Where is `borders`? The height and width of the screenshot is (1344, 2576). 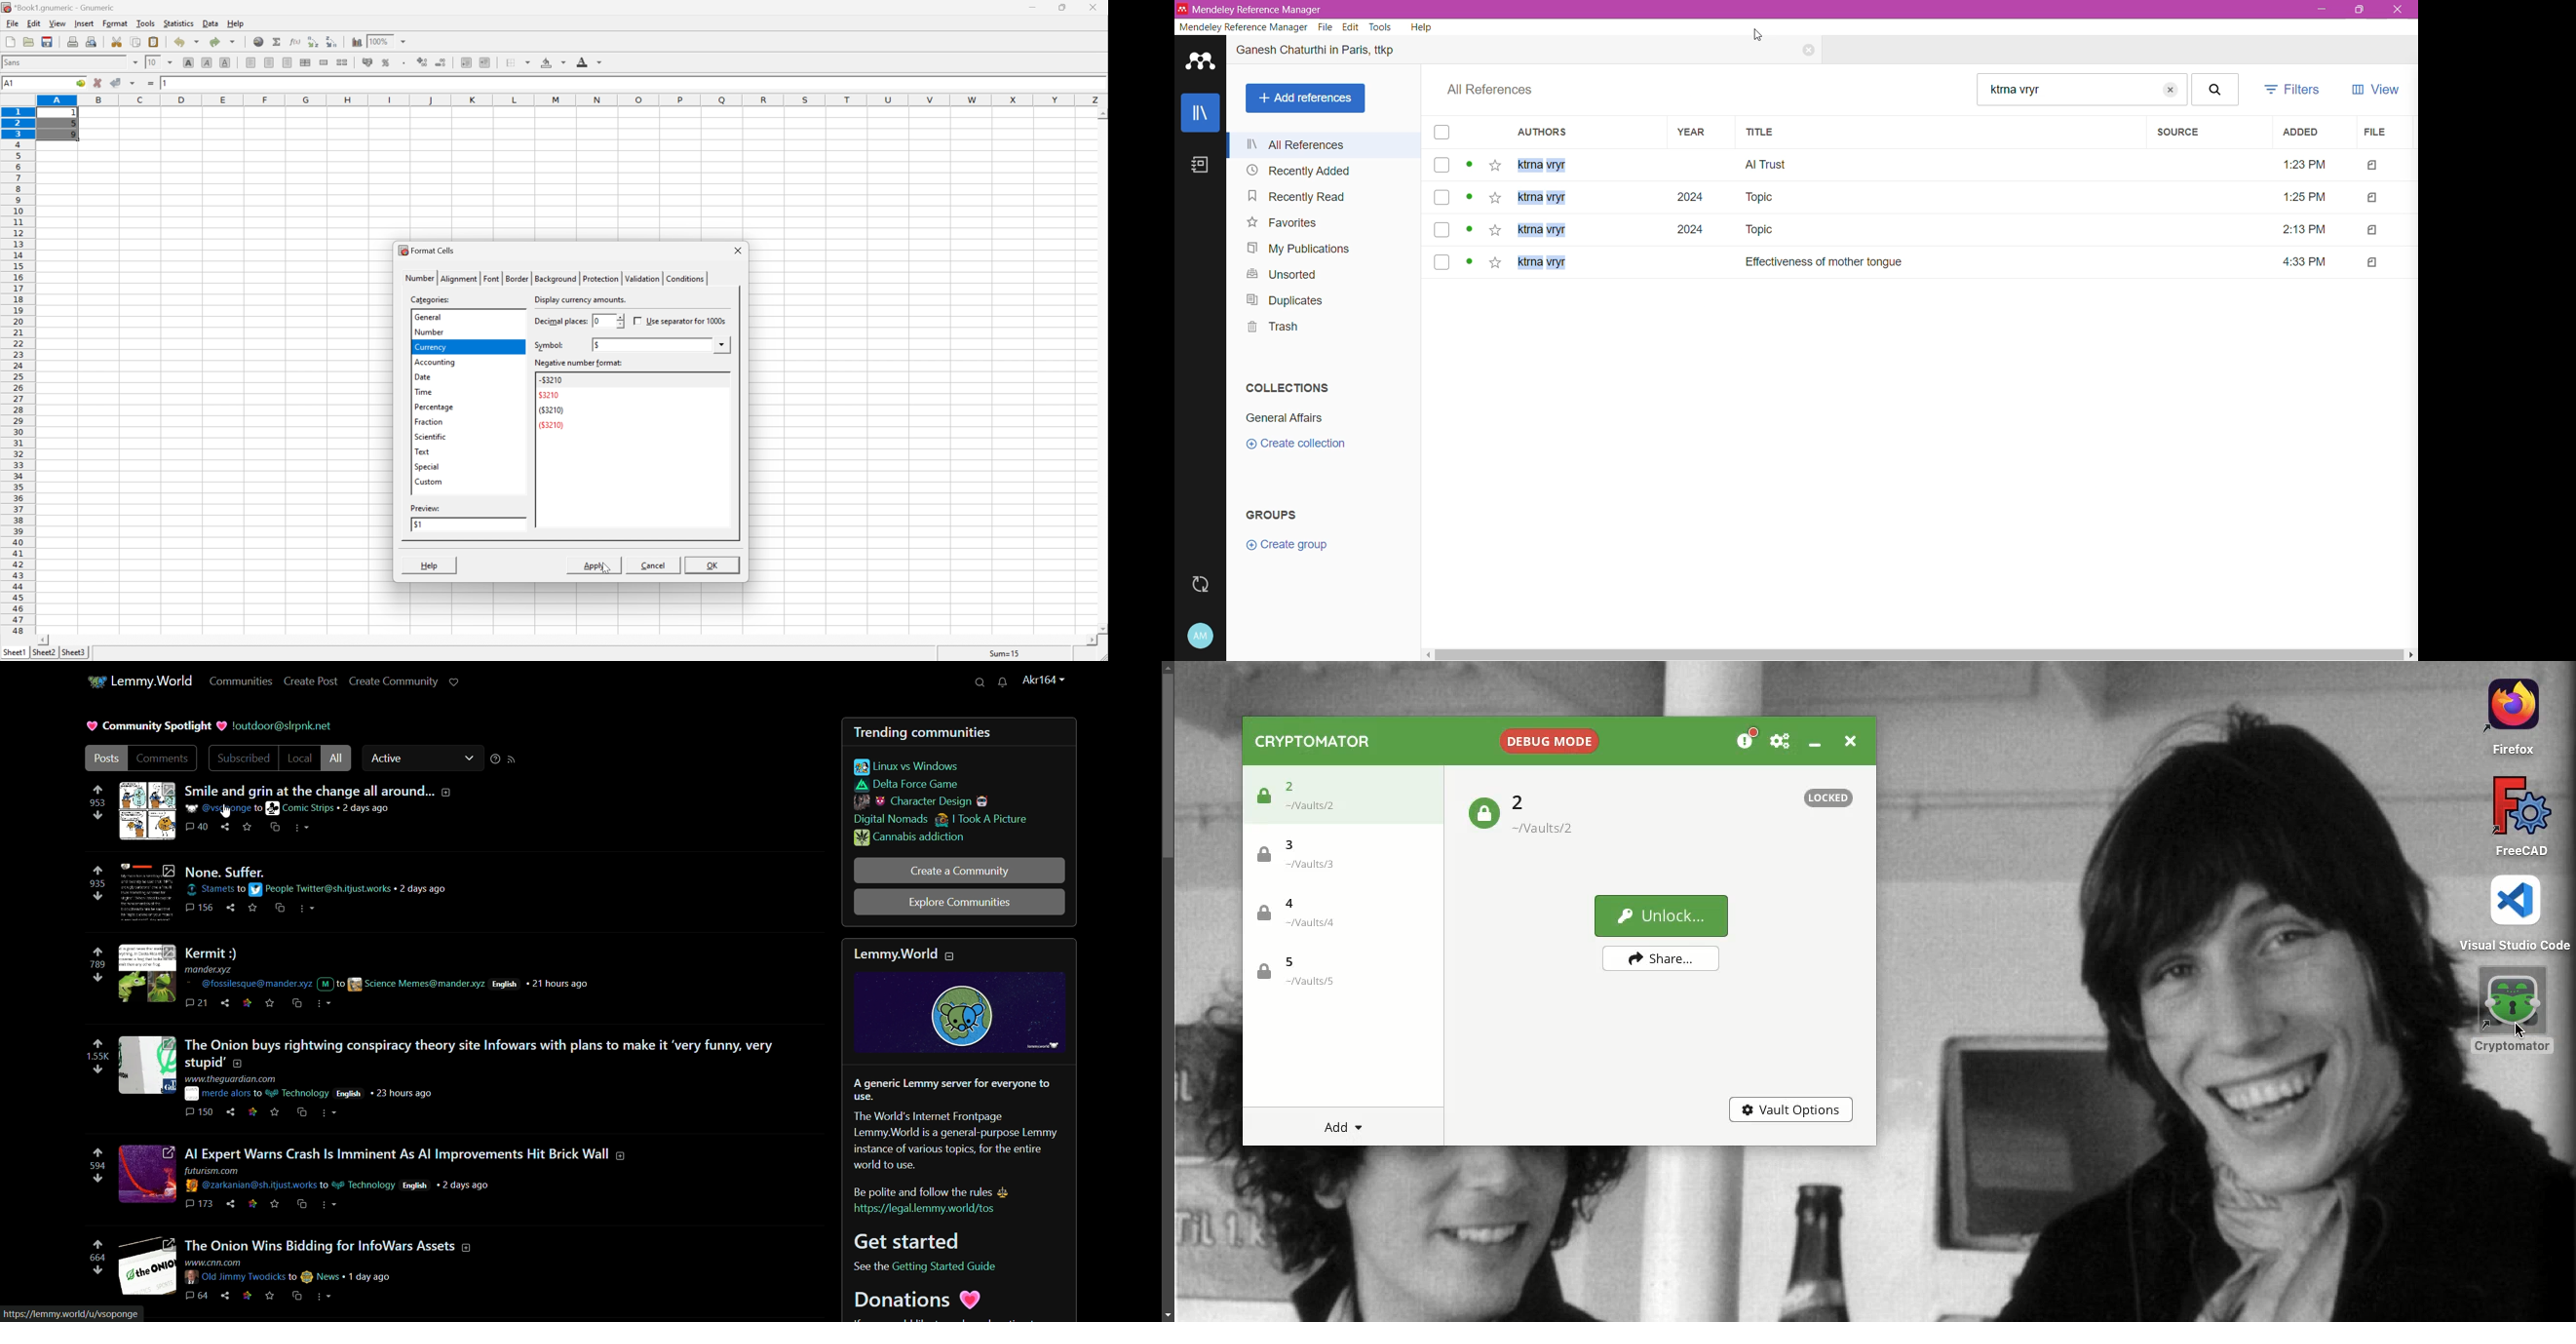
borders is located at coordinates (517, 62).